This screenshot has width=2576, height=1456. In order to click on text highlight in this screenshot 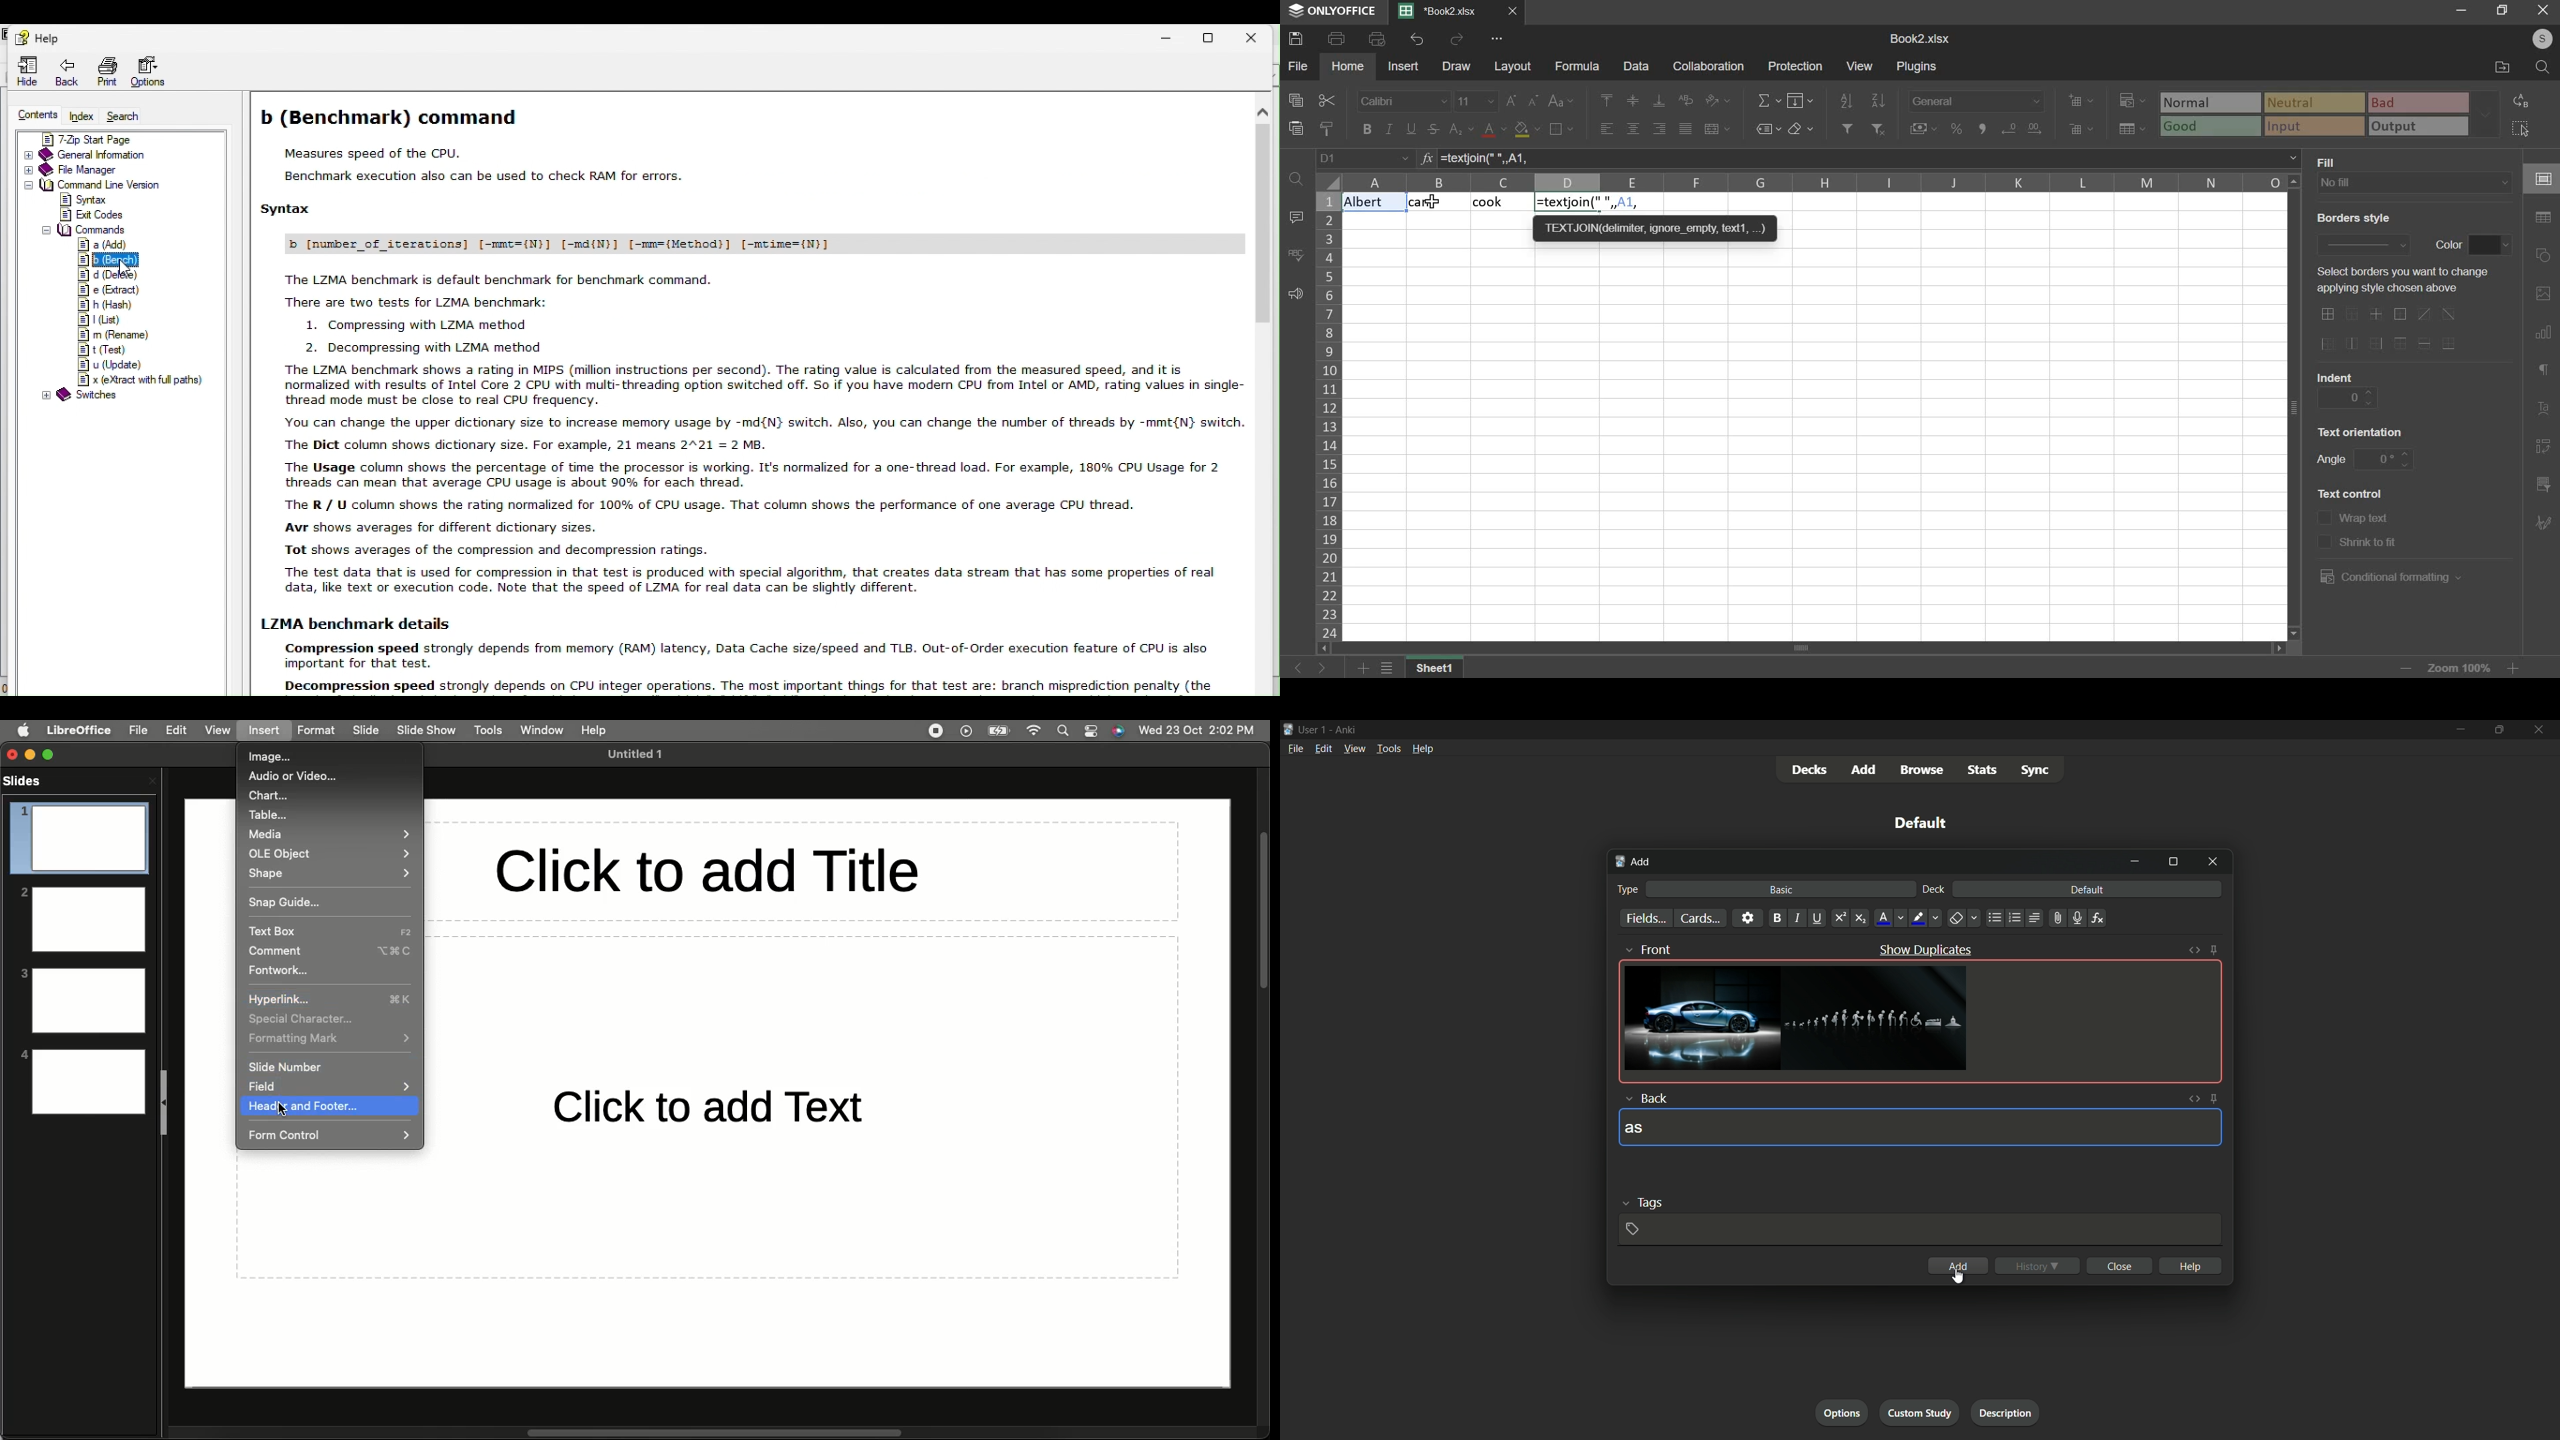, I will do `click(1925, 918)`.